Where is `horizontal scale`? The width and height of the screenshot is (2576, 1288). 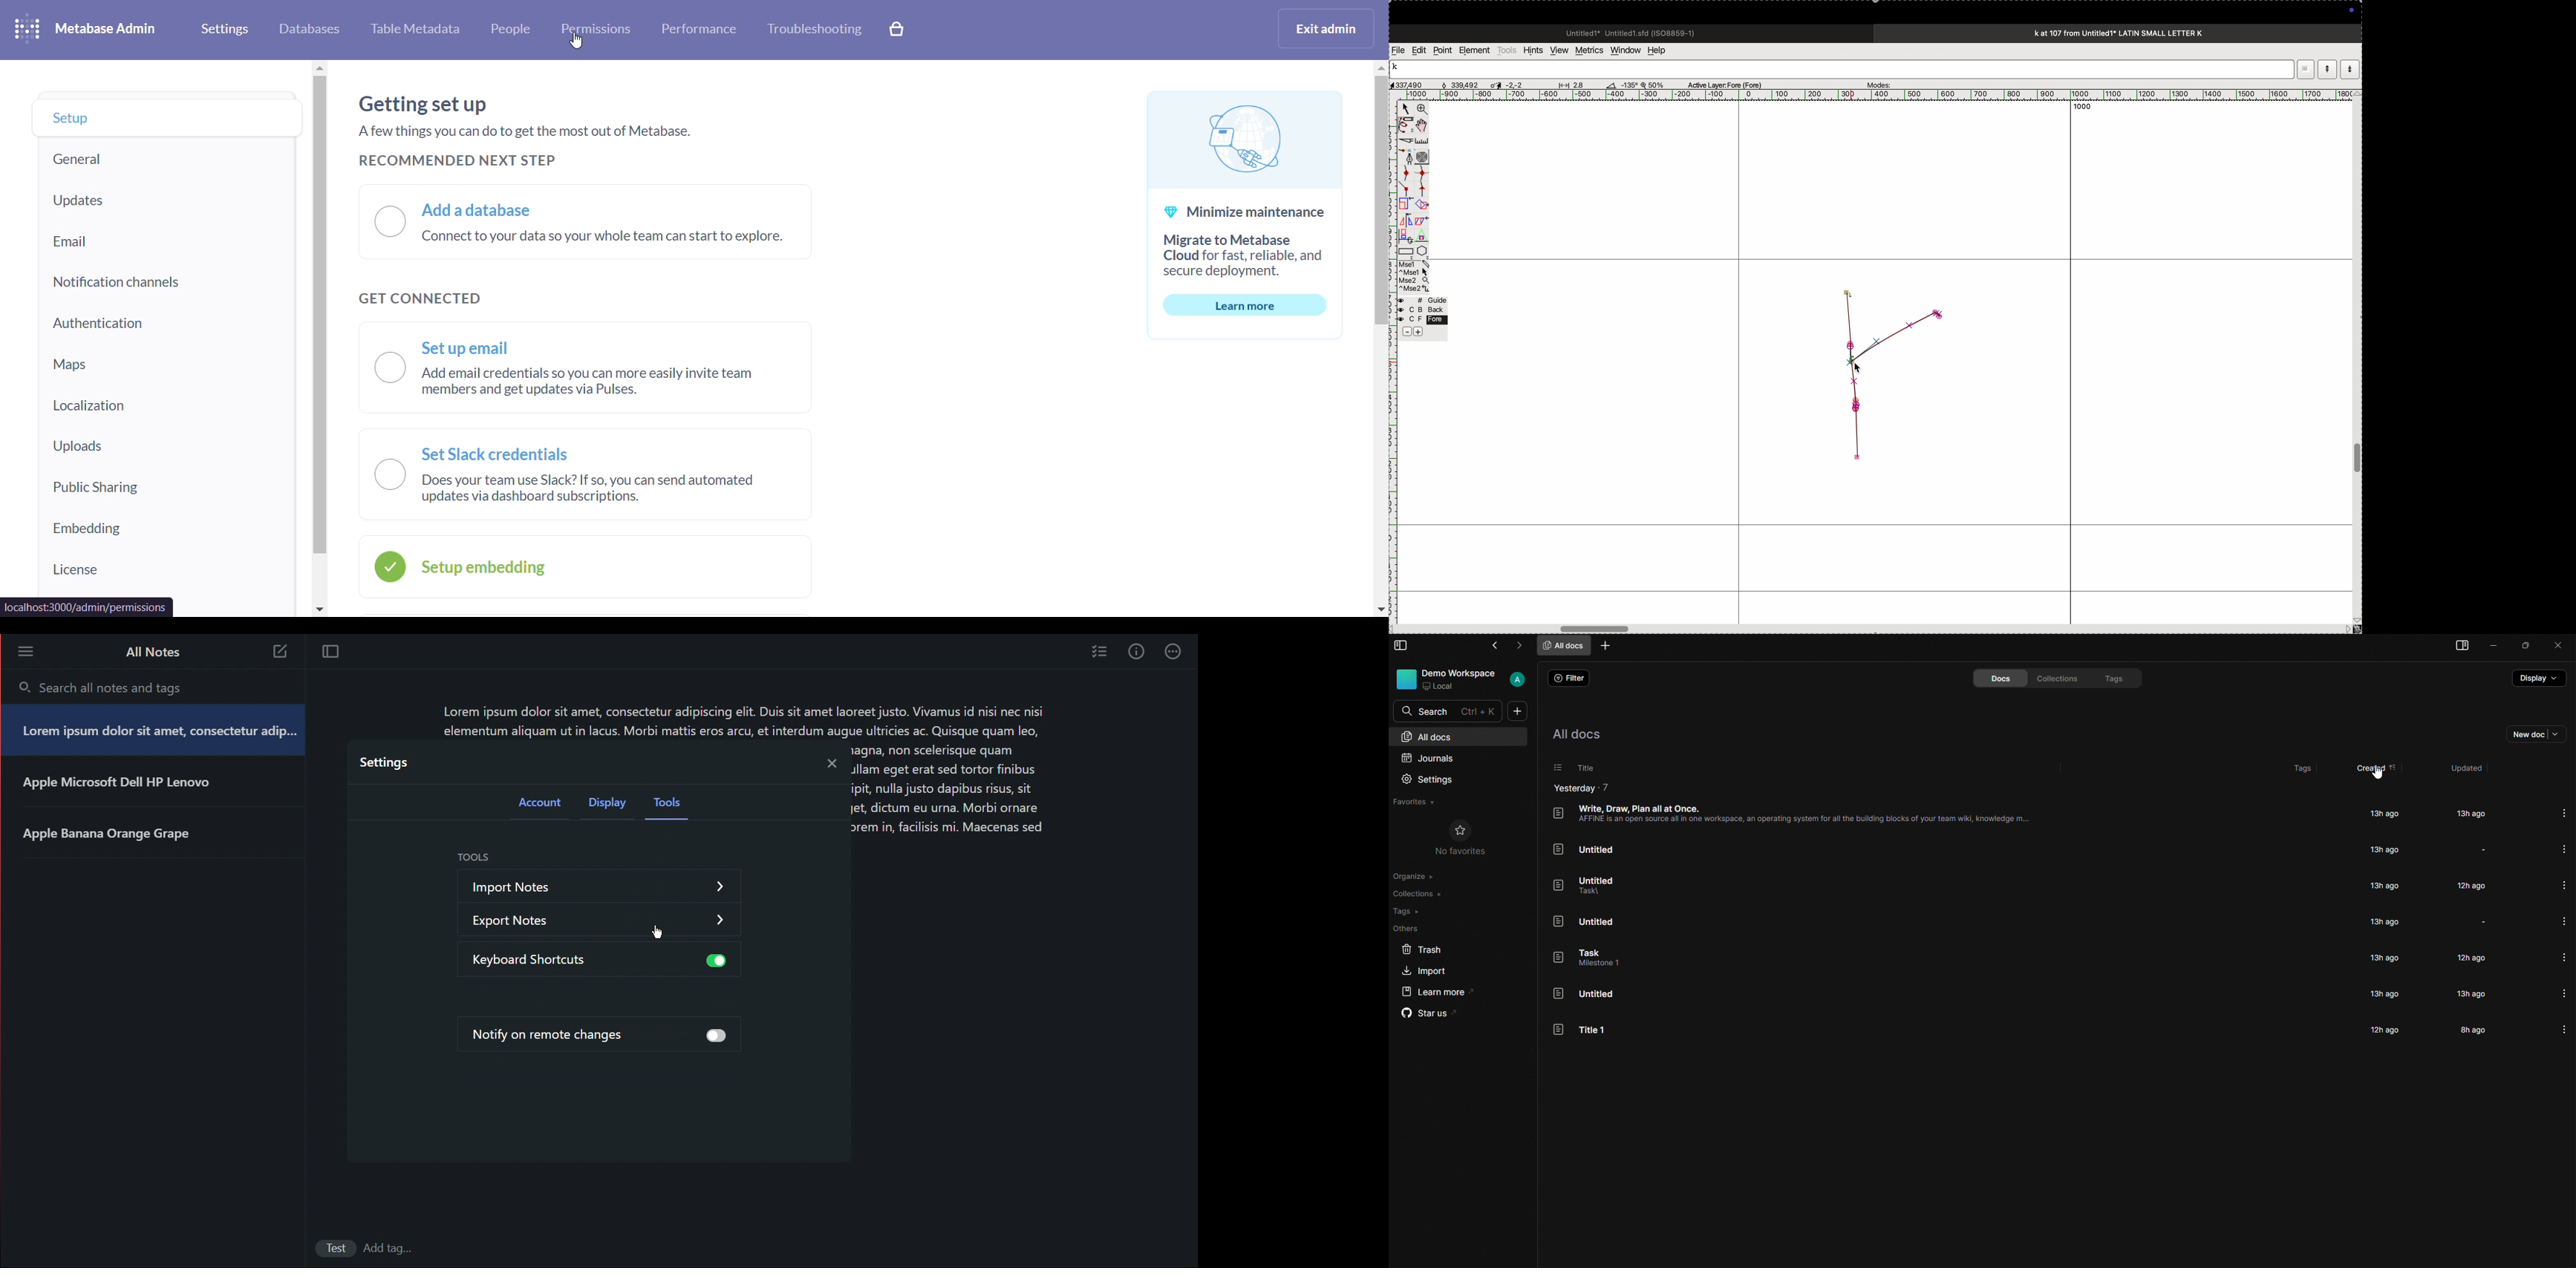 horizontal scale is located at coordinates (1866, 95).